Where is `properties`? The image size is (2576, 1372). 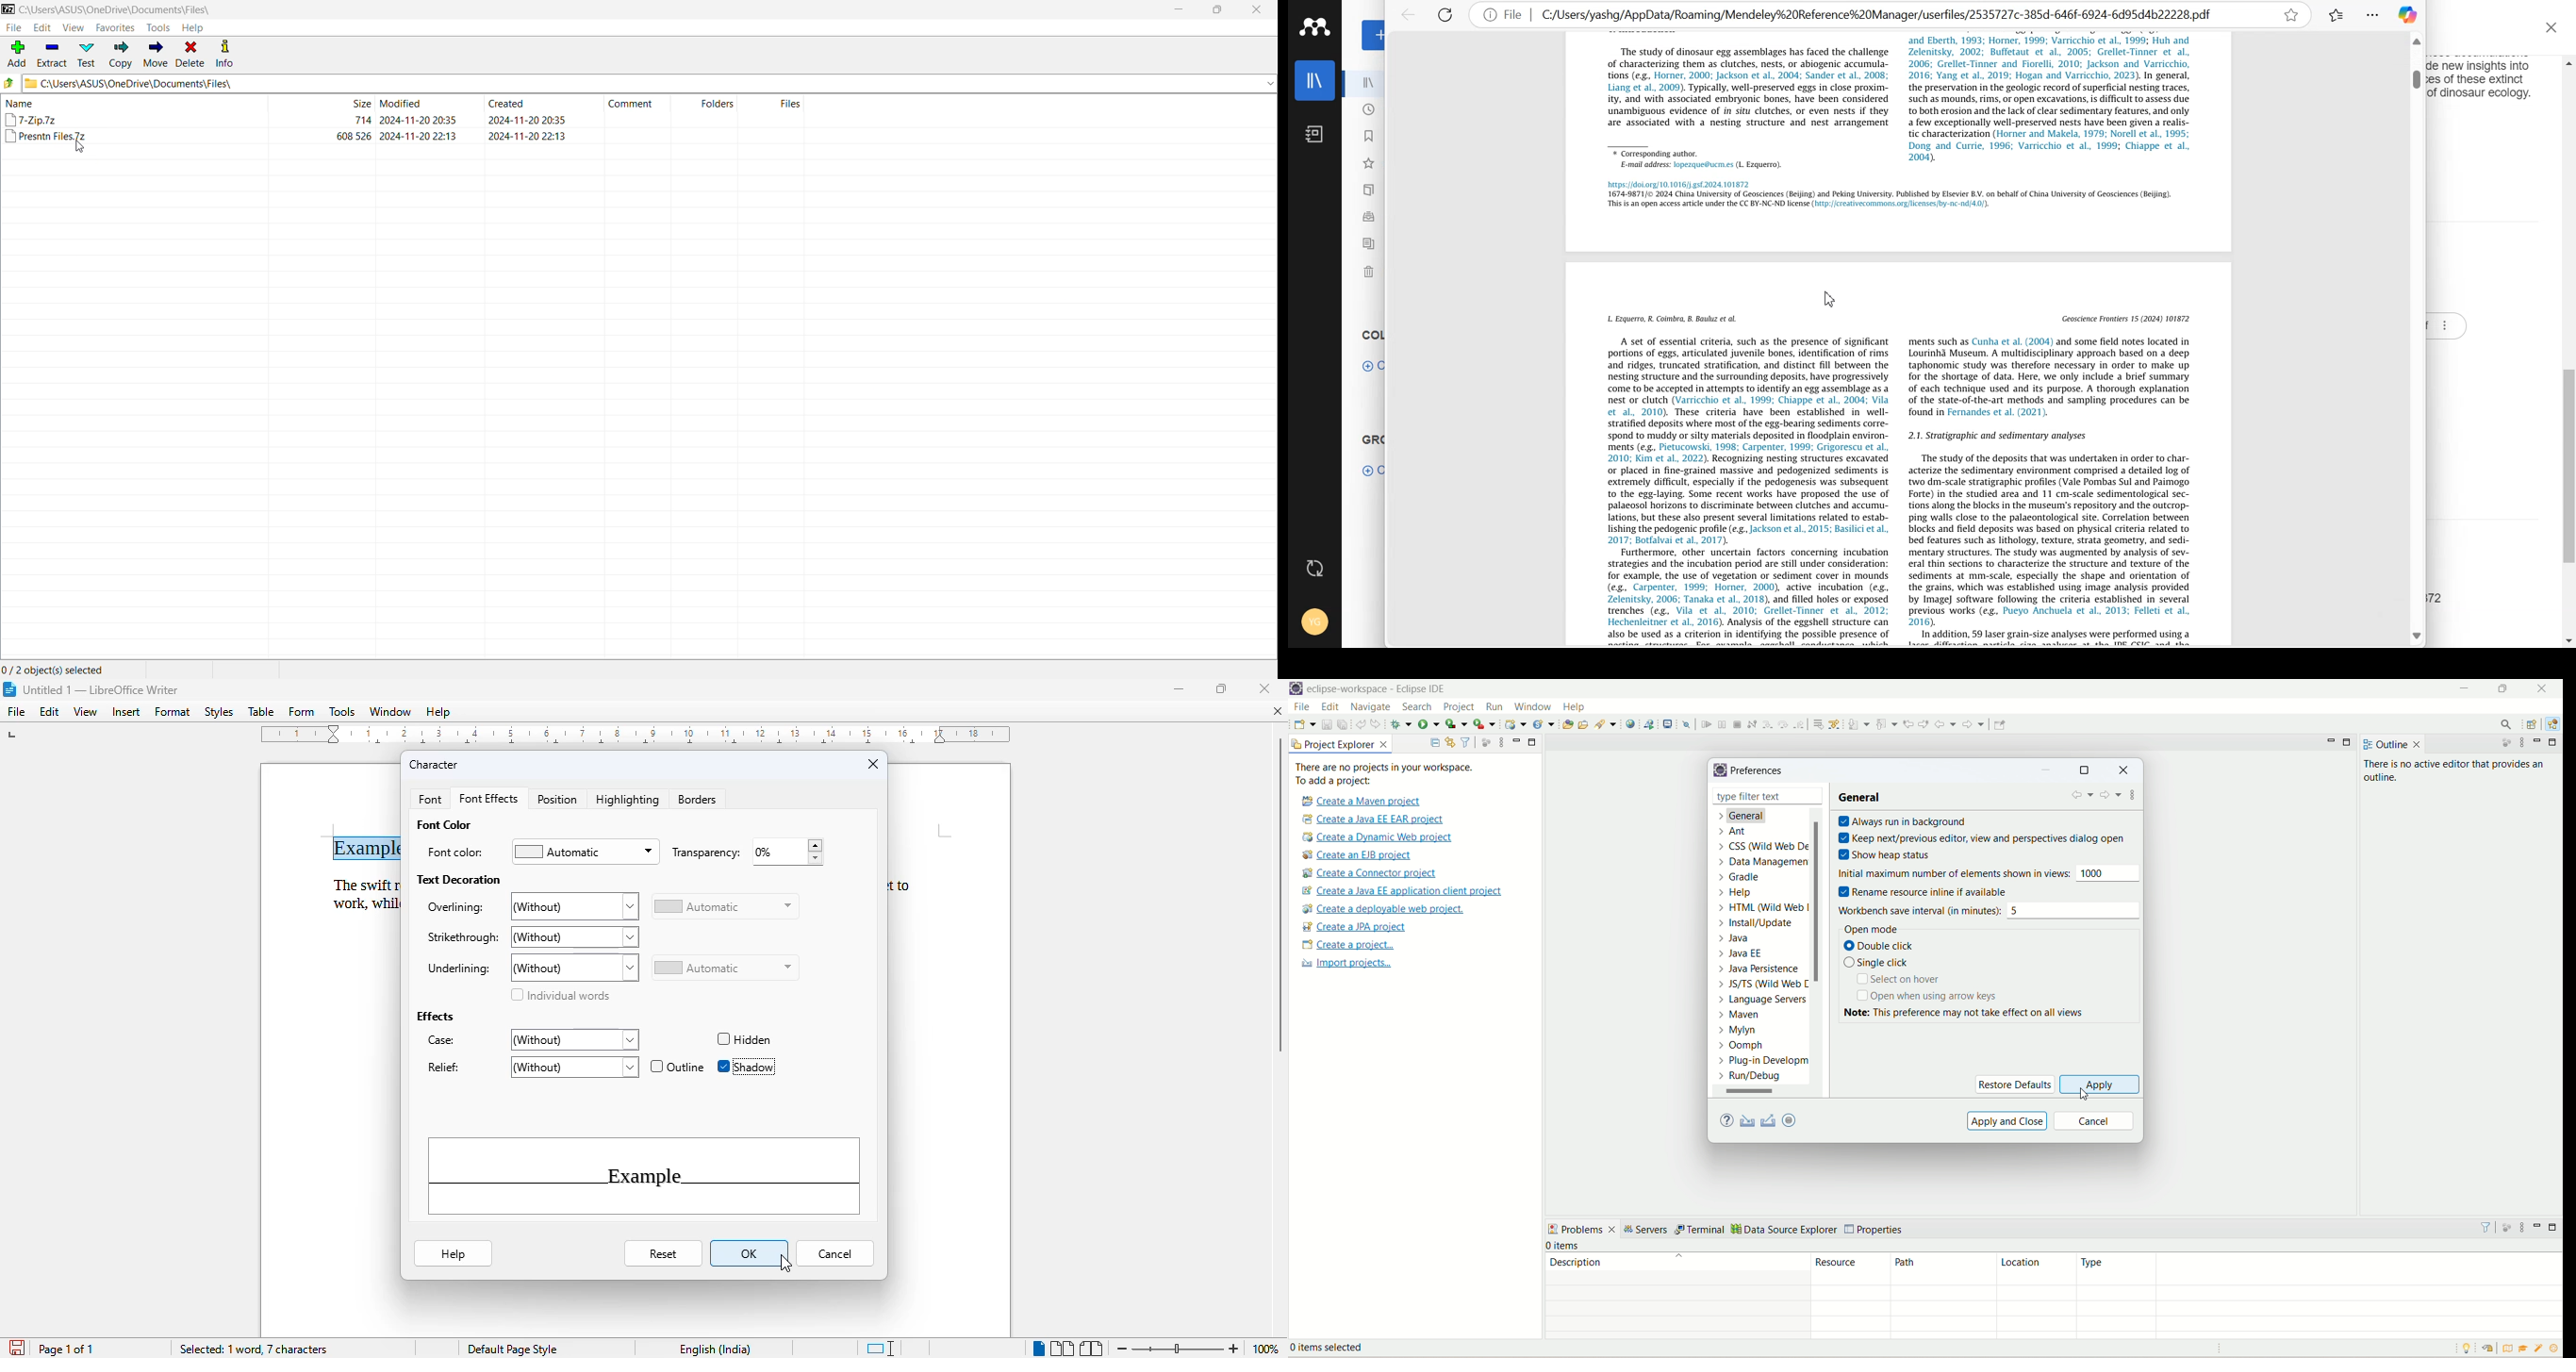
properties is located at coordinates (1876, 1230).